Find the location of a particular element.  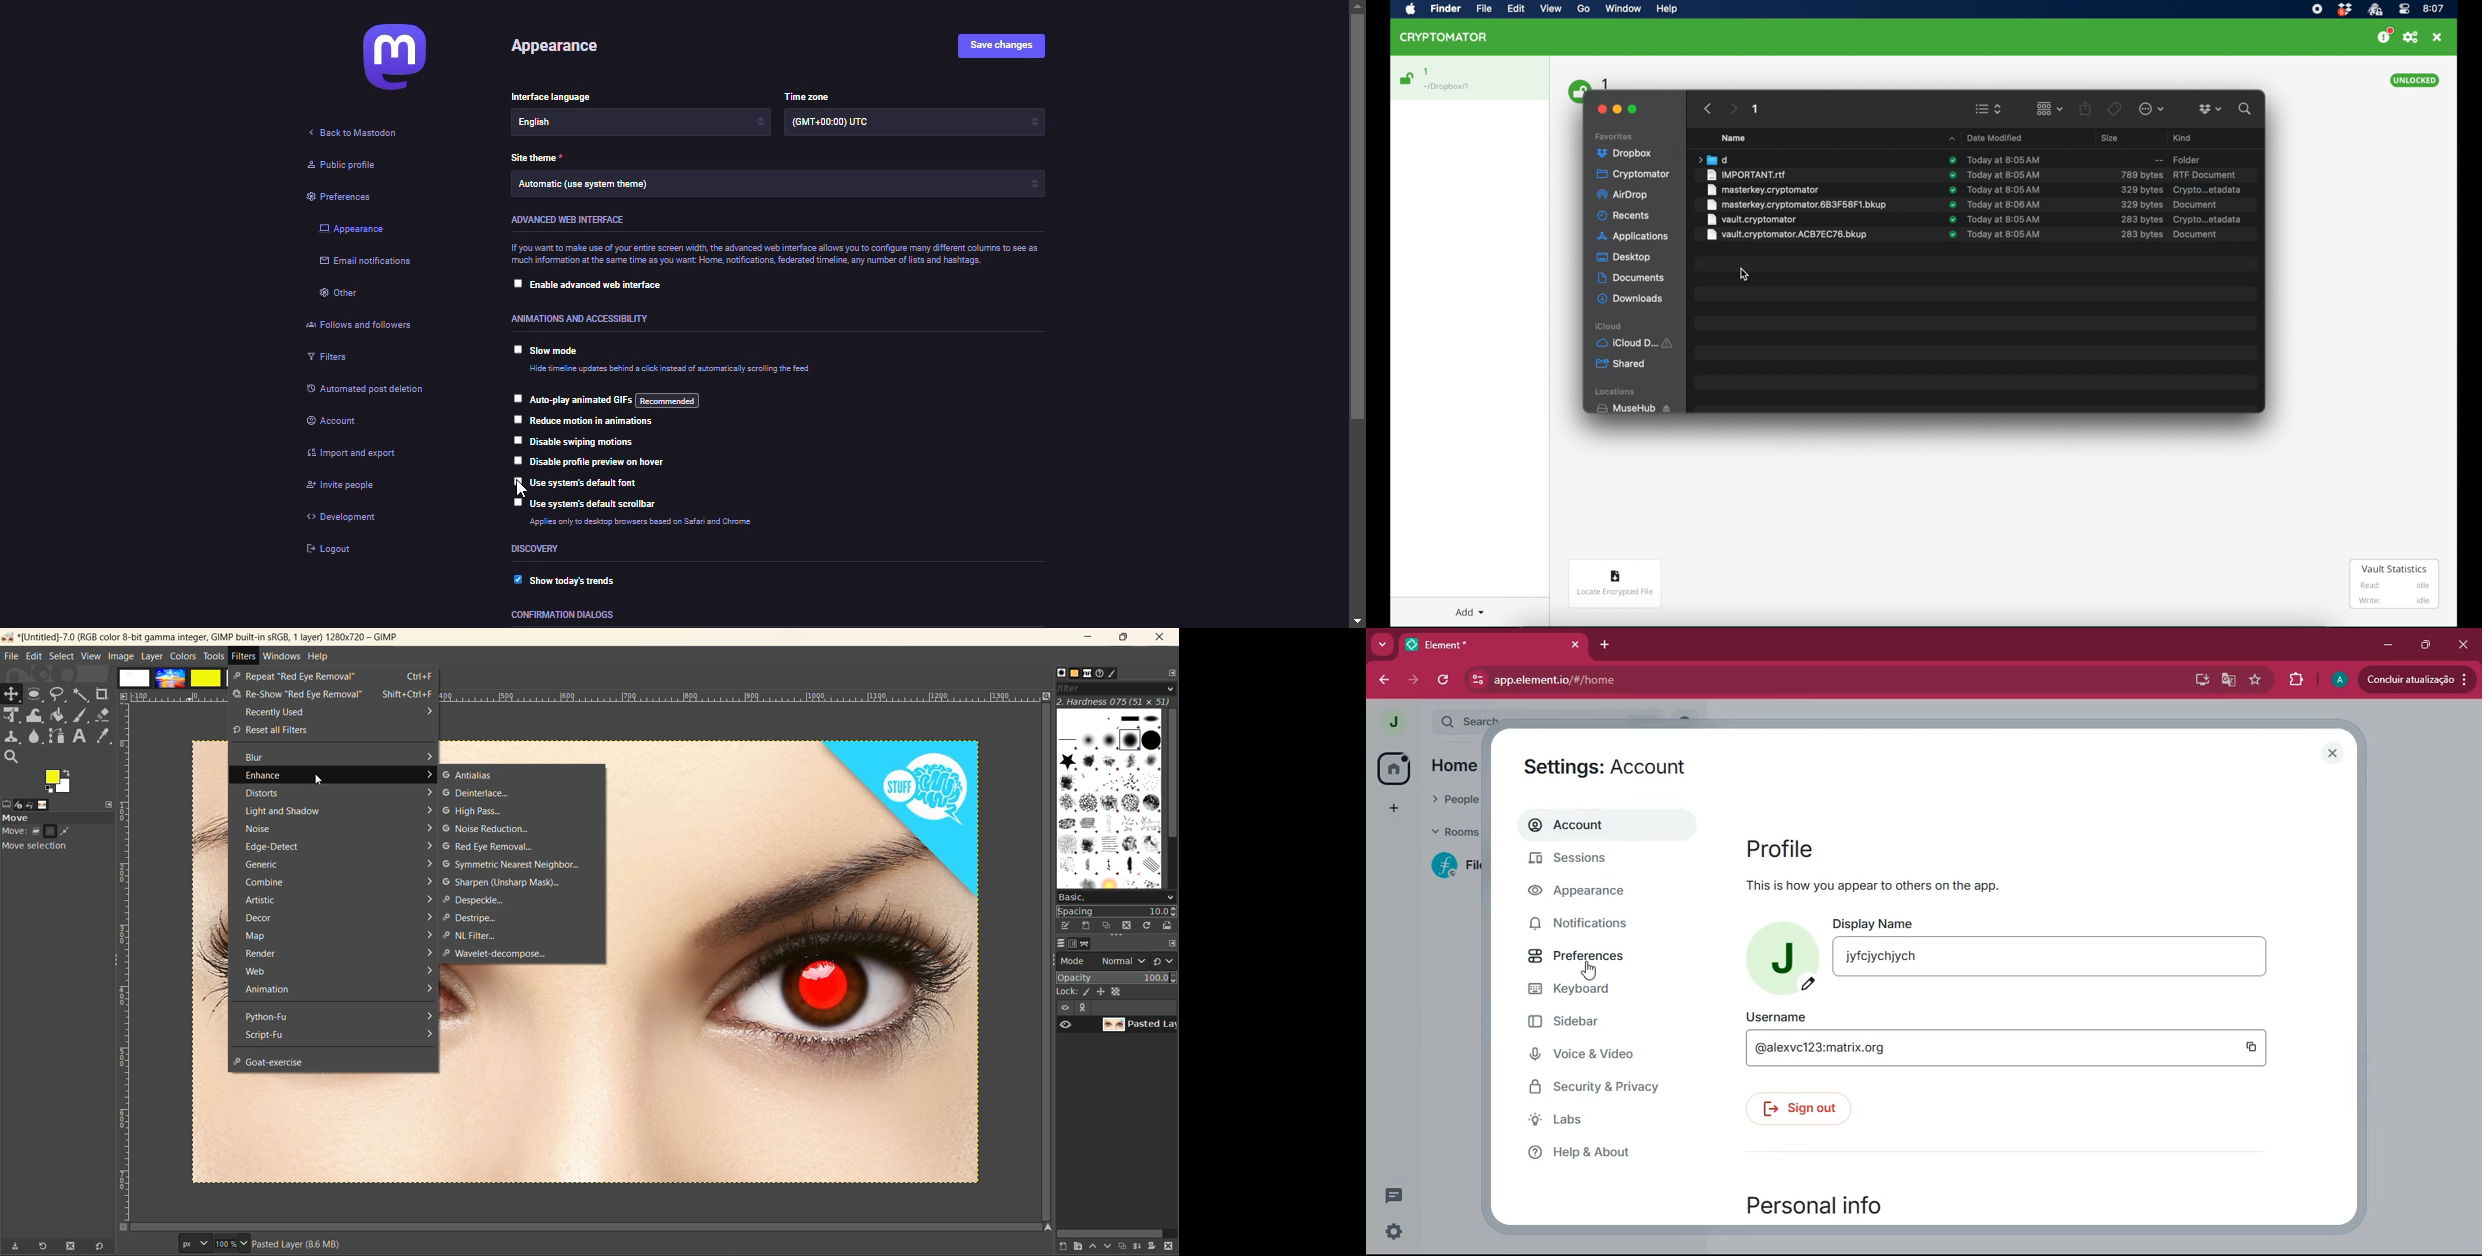

click to select is located at coordinates (516, 460).